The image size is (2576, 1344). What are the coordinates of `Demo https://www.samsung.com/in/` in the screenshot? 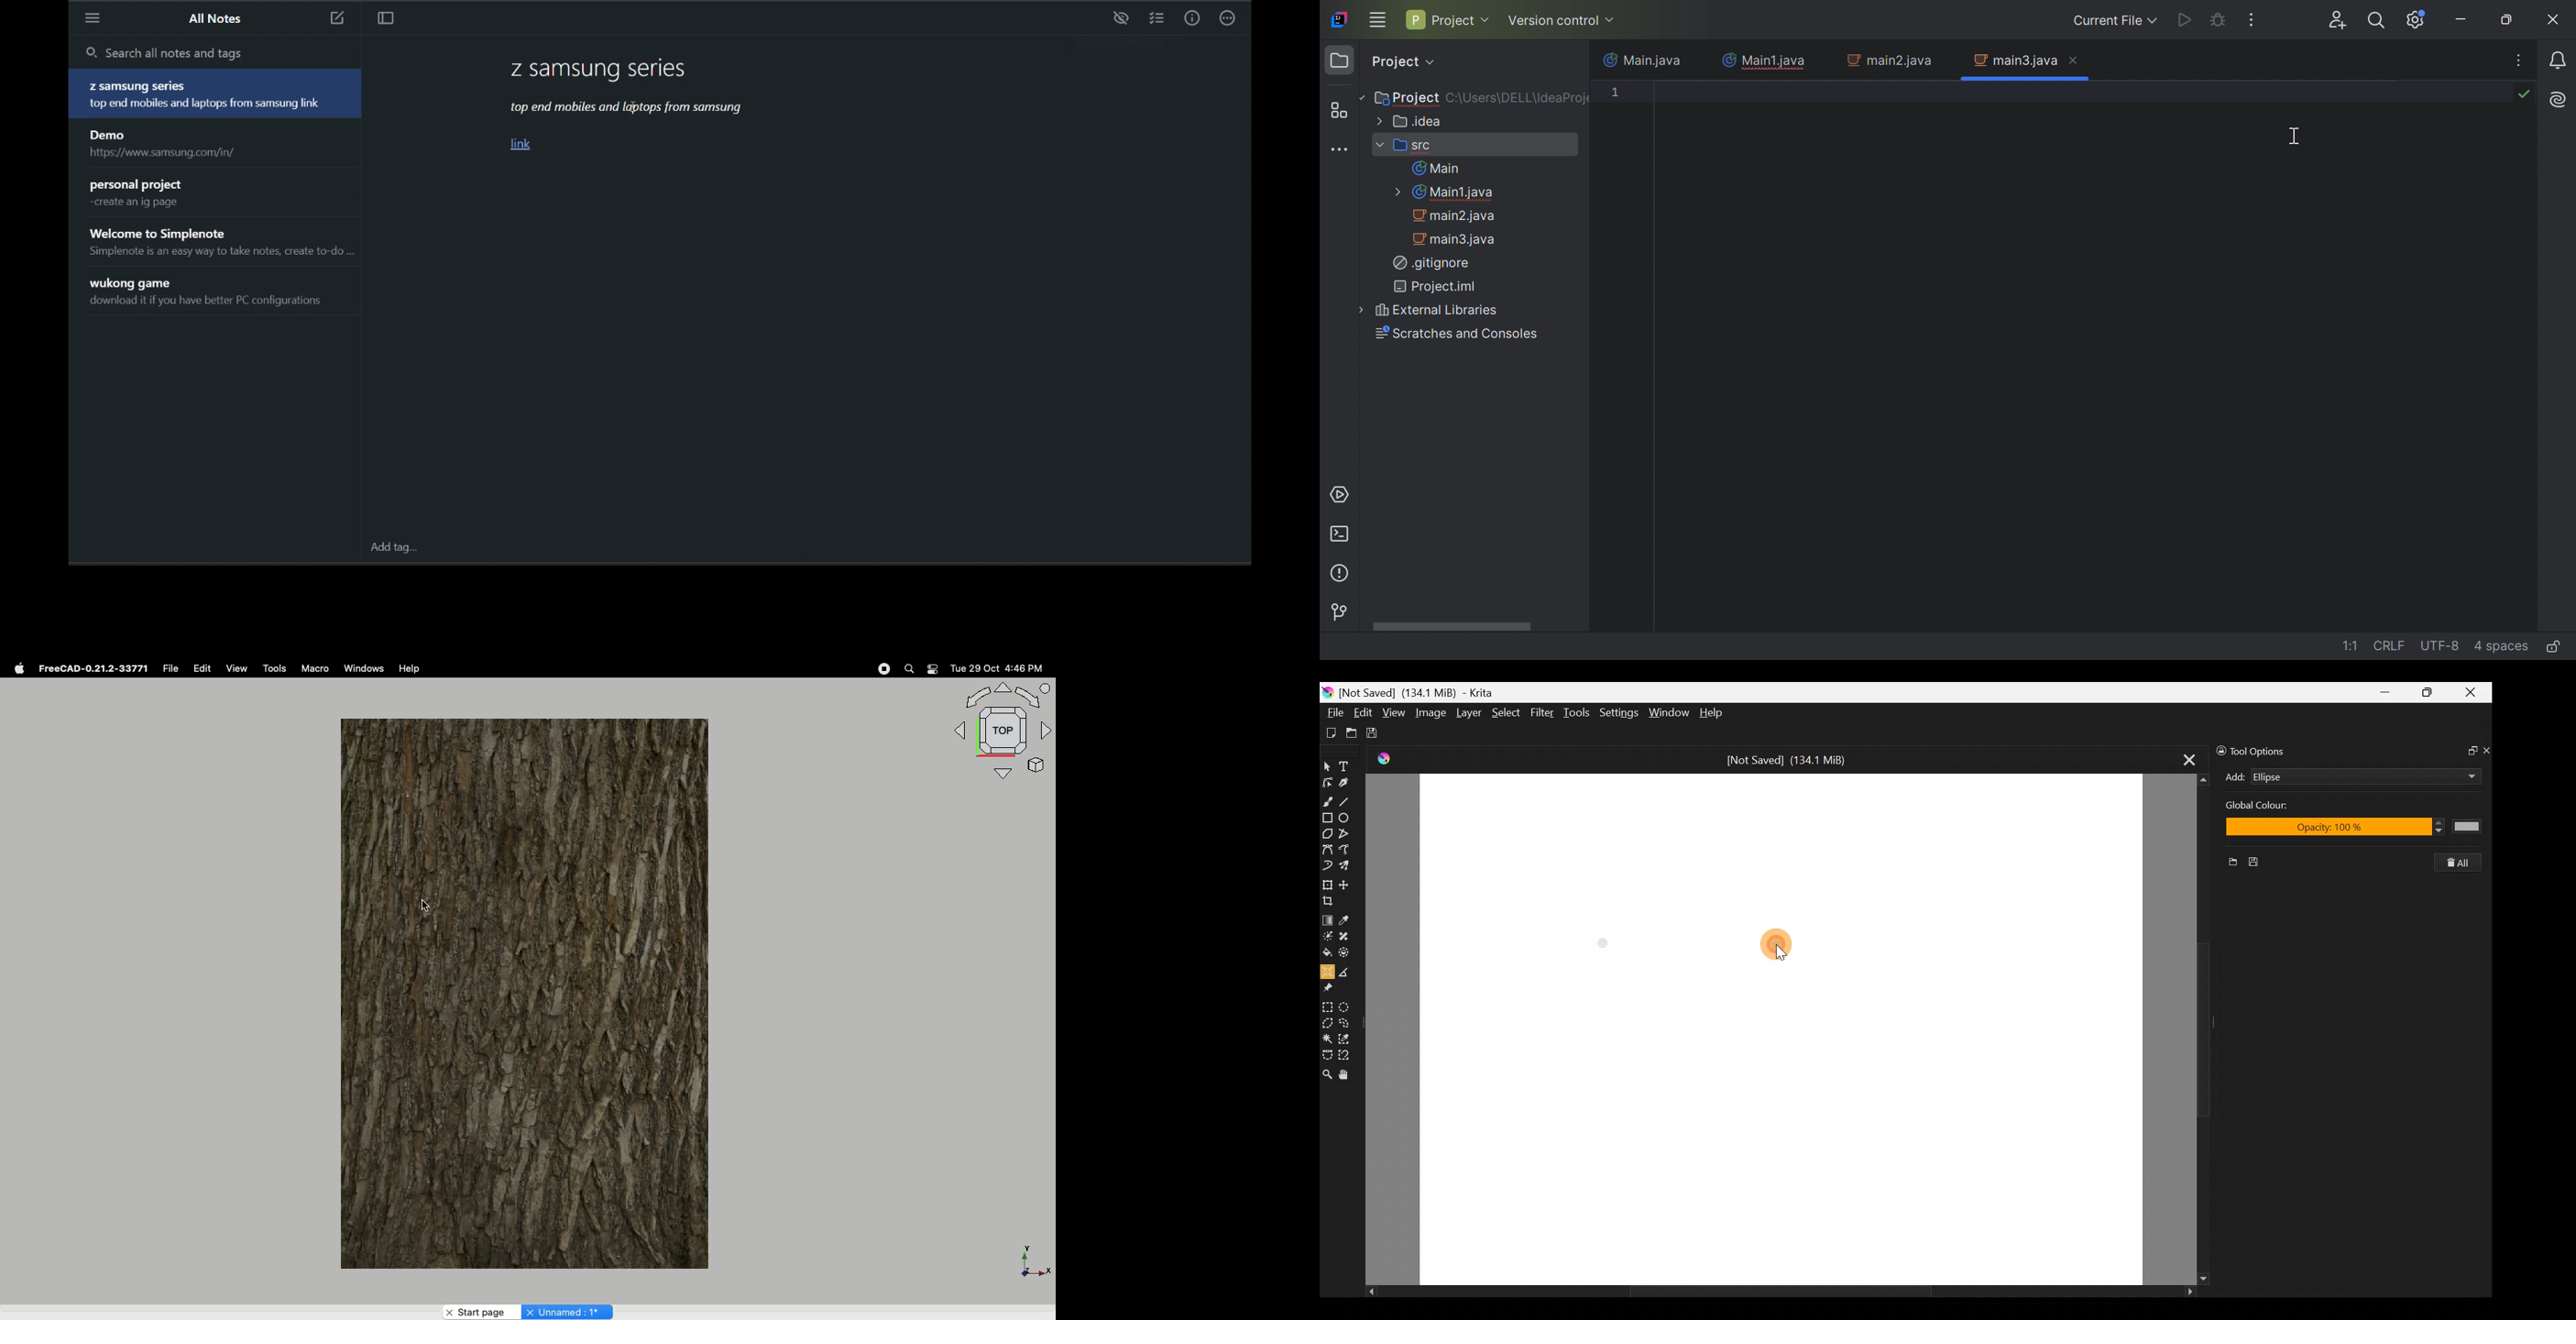 It's located at (216, 145).